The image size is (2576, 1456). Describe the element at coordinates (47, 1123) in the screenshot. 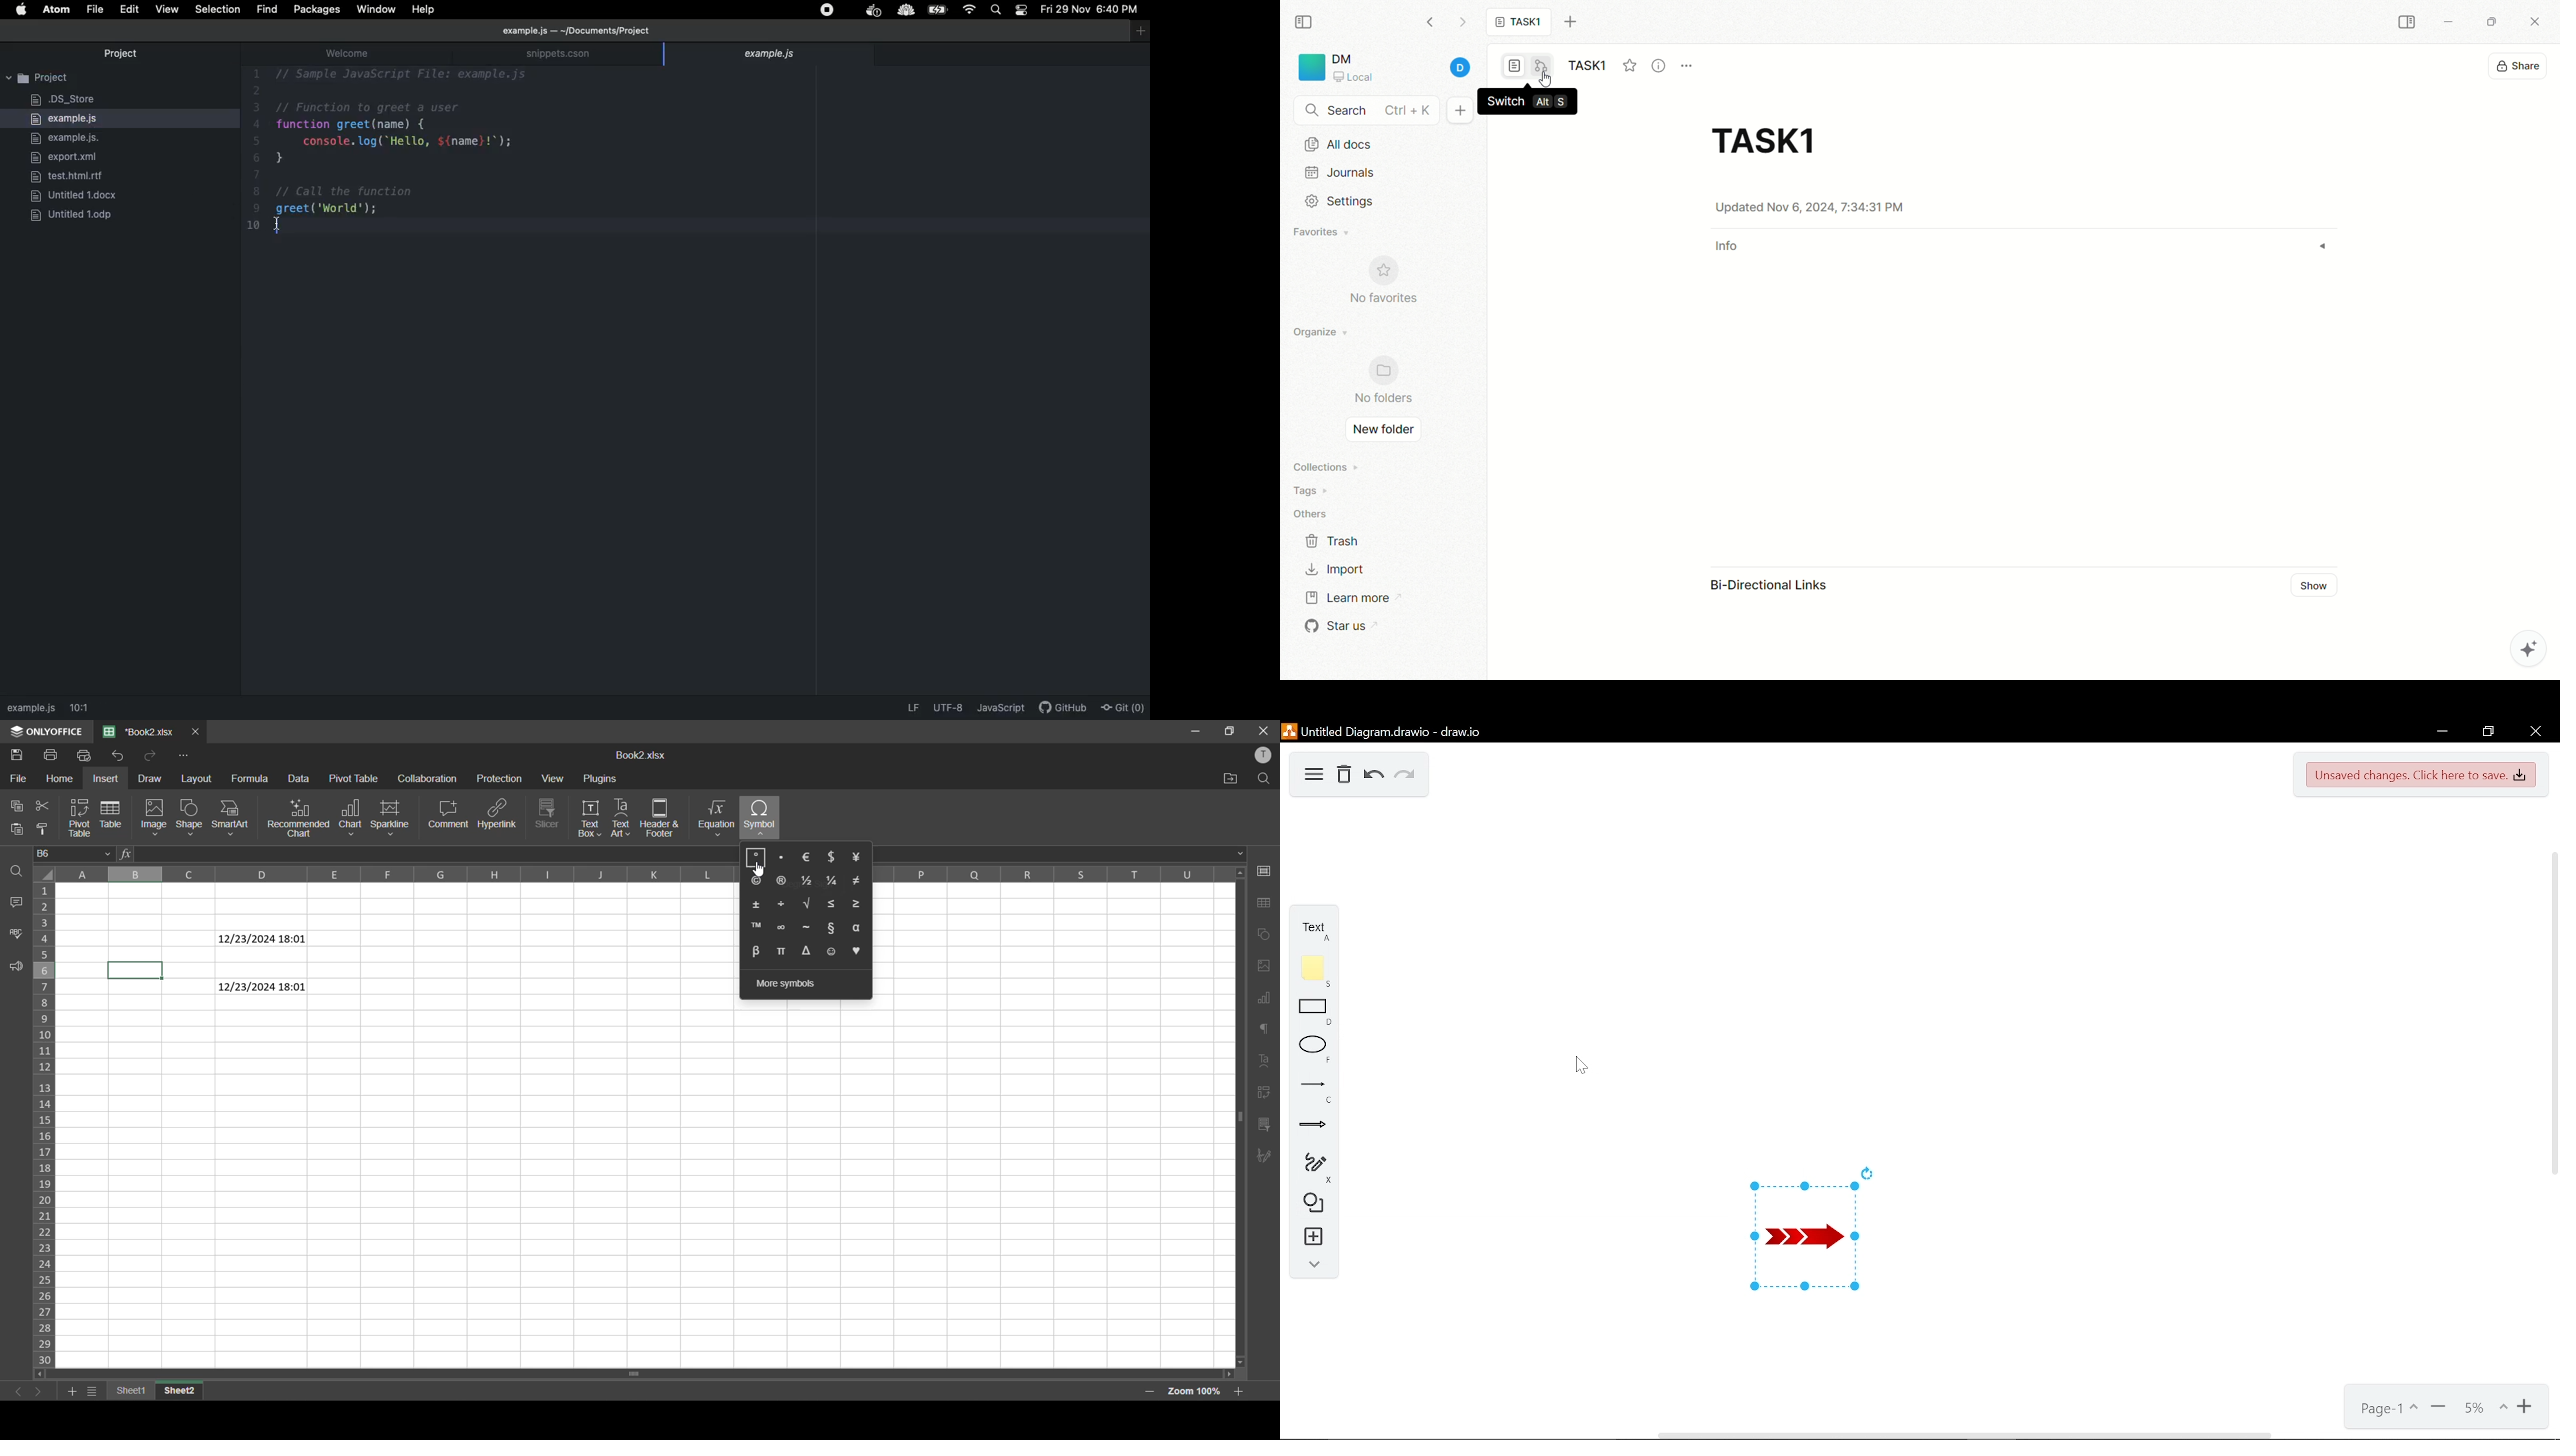

I see `row numbers` at that location.